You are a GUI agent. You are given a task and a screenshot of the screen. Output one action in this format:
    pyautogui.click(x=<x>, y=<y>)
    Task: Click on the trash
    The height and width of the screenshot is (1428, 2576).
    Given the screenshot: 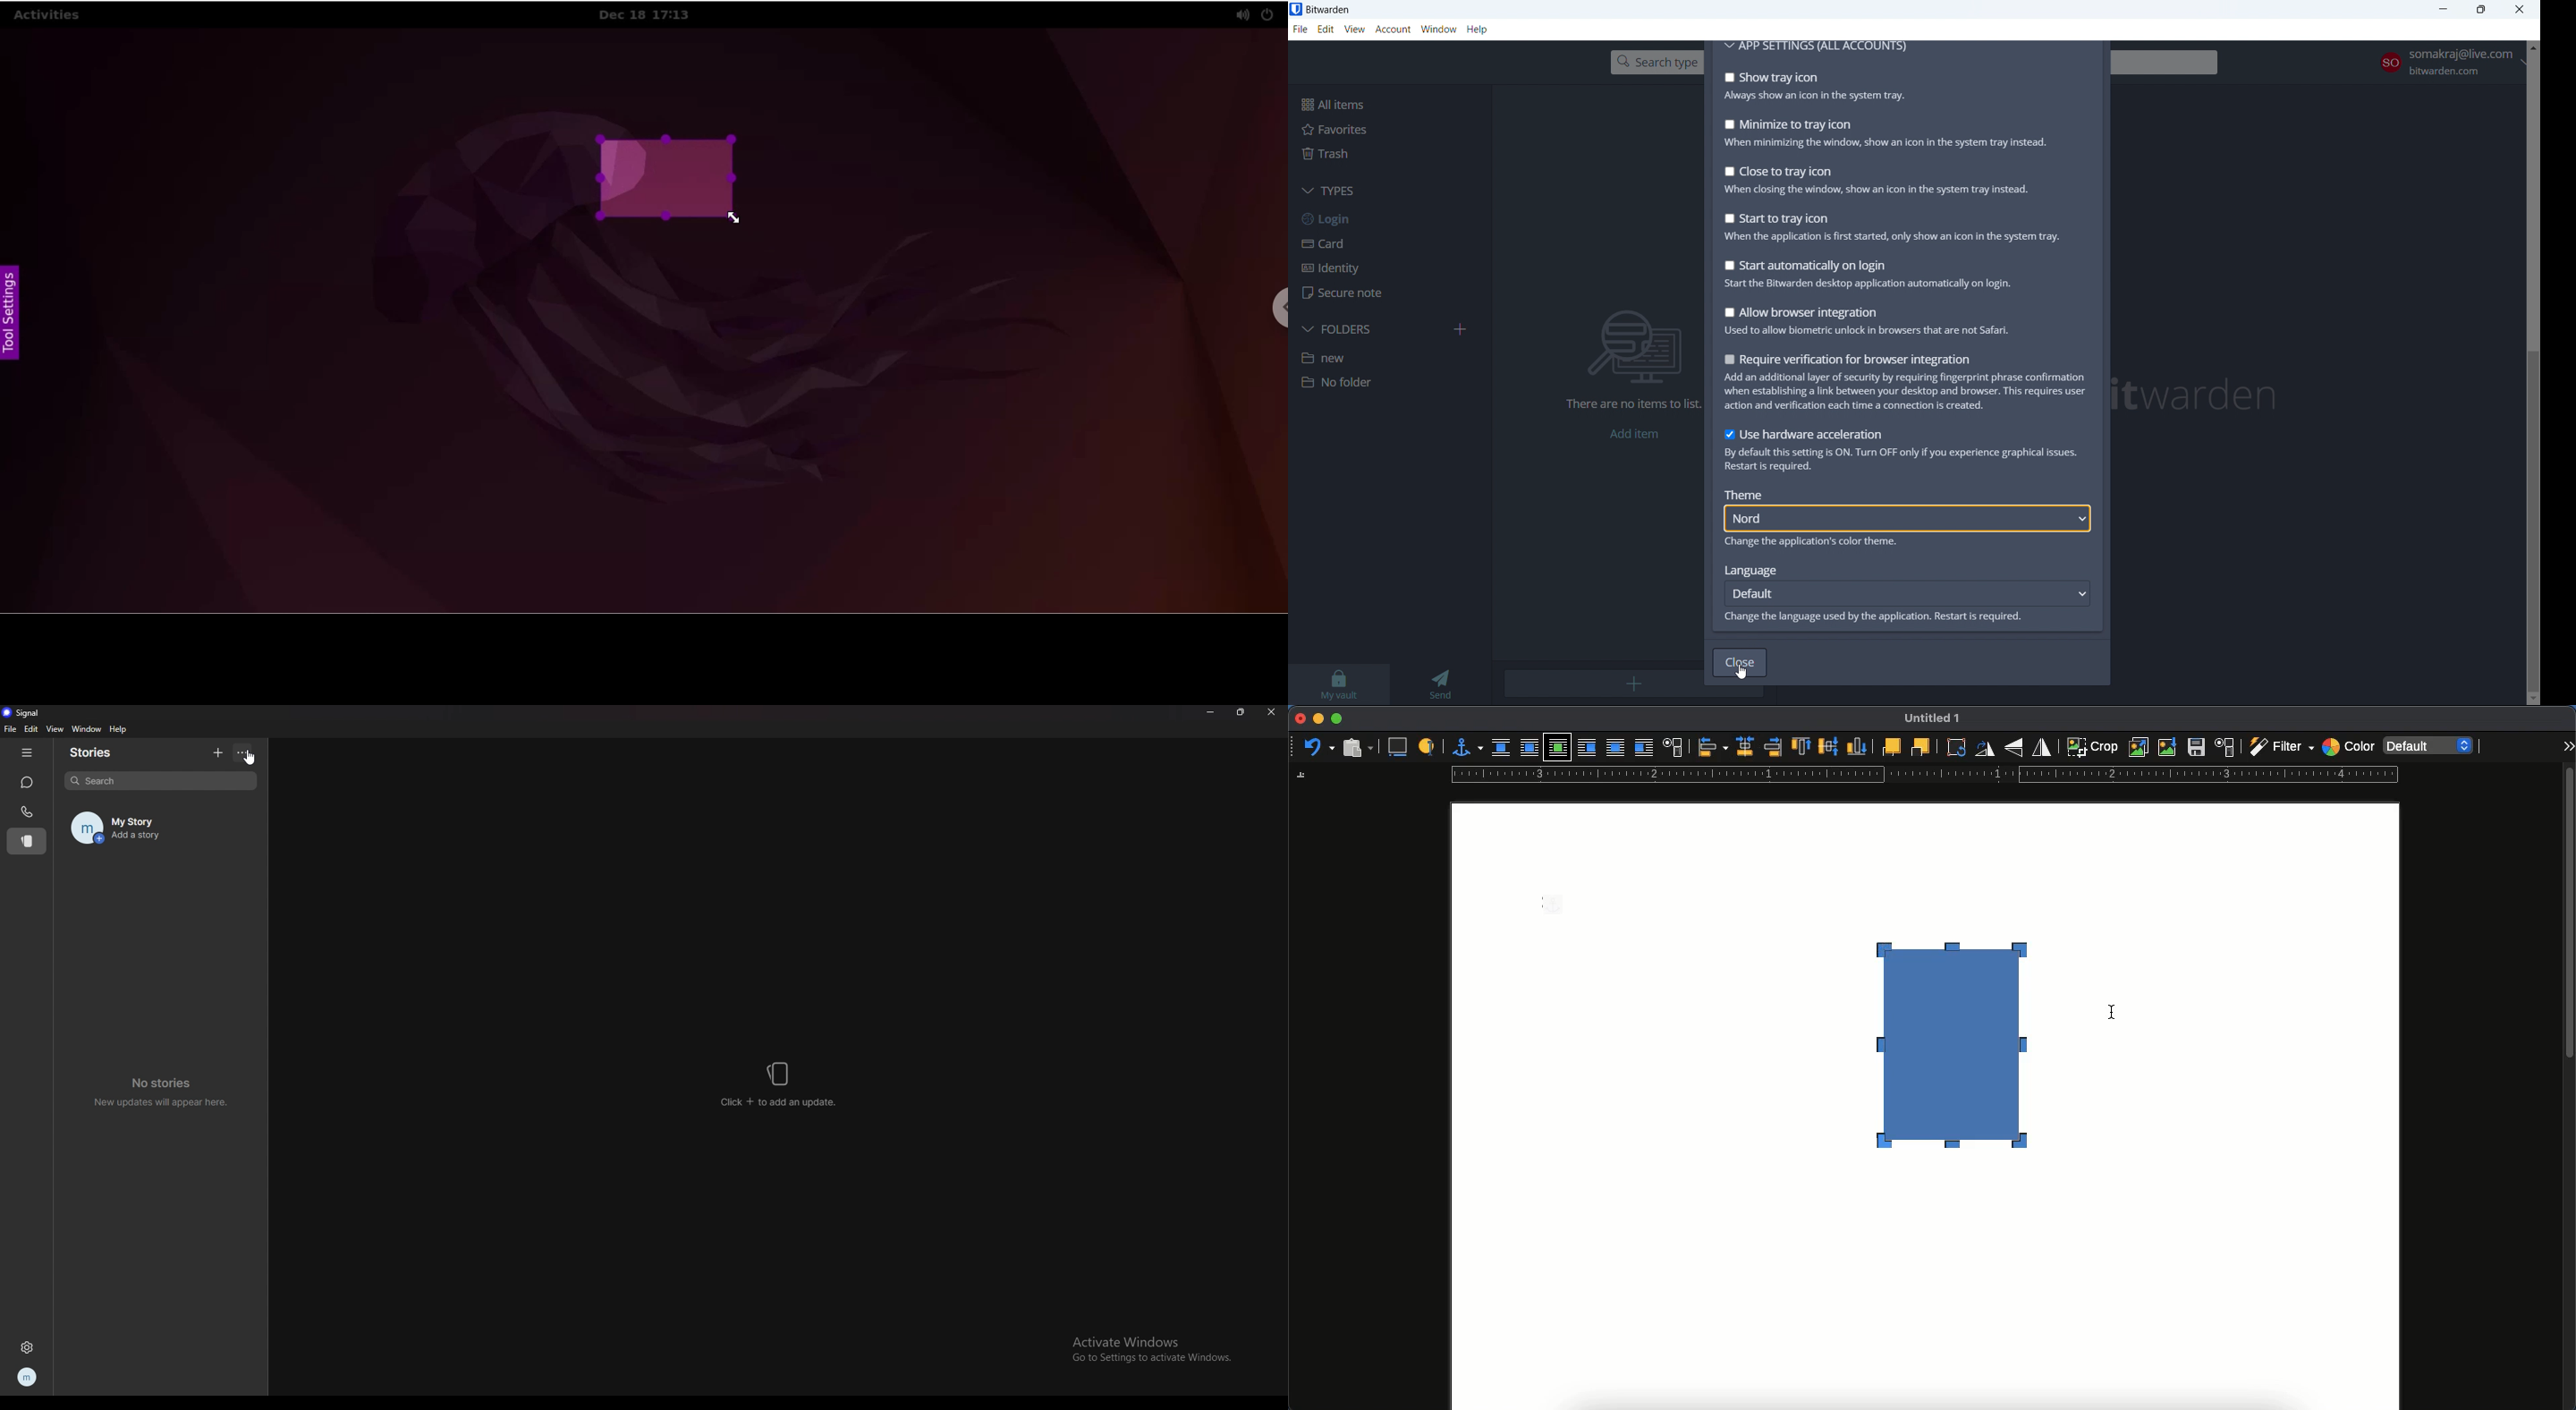 What is the action you would take?
    pyautogui.click(x=1388, y=153)
    